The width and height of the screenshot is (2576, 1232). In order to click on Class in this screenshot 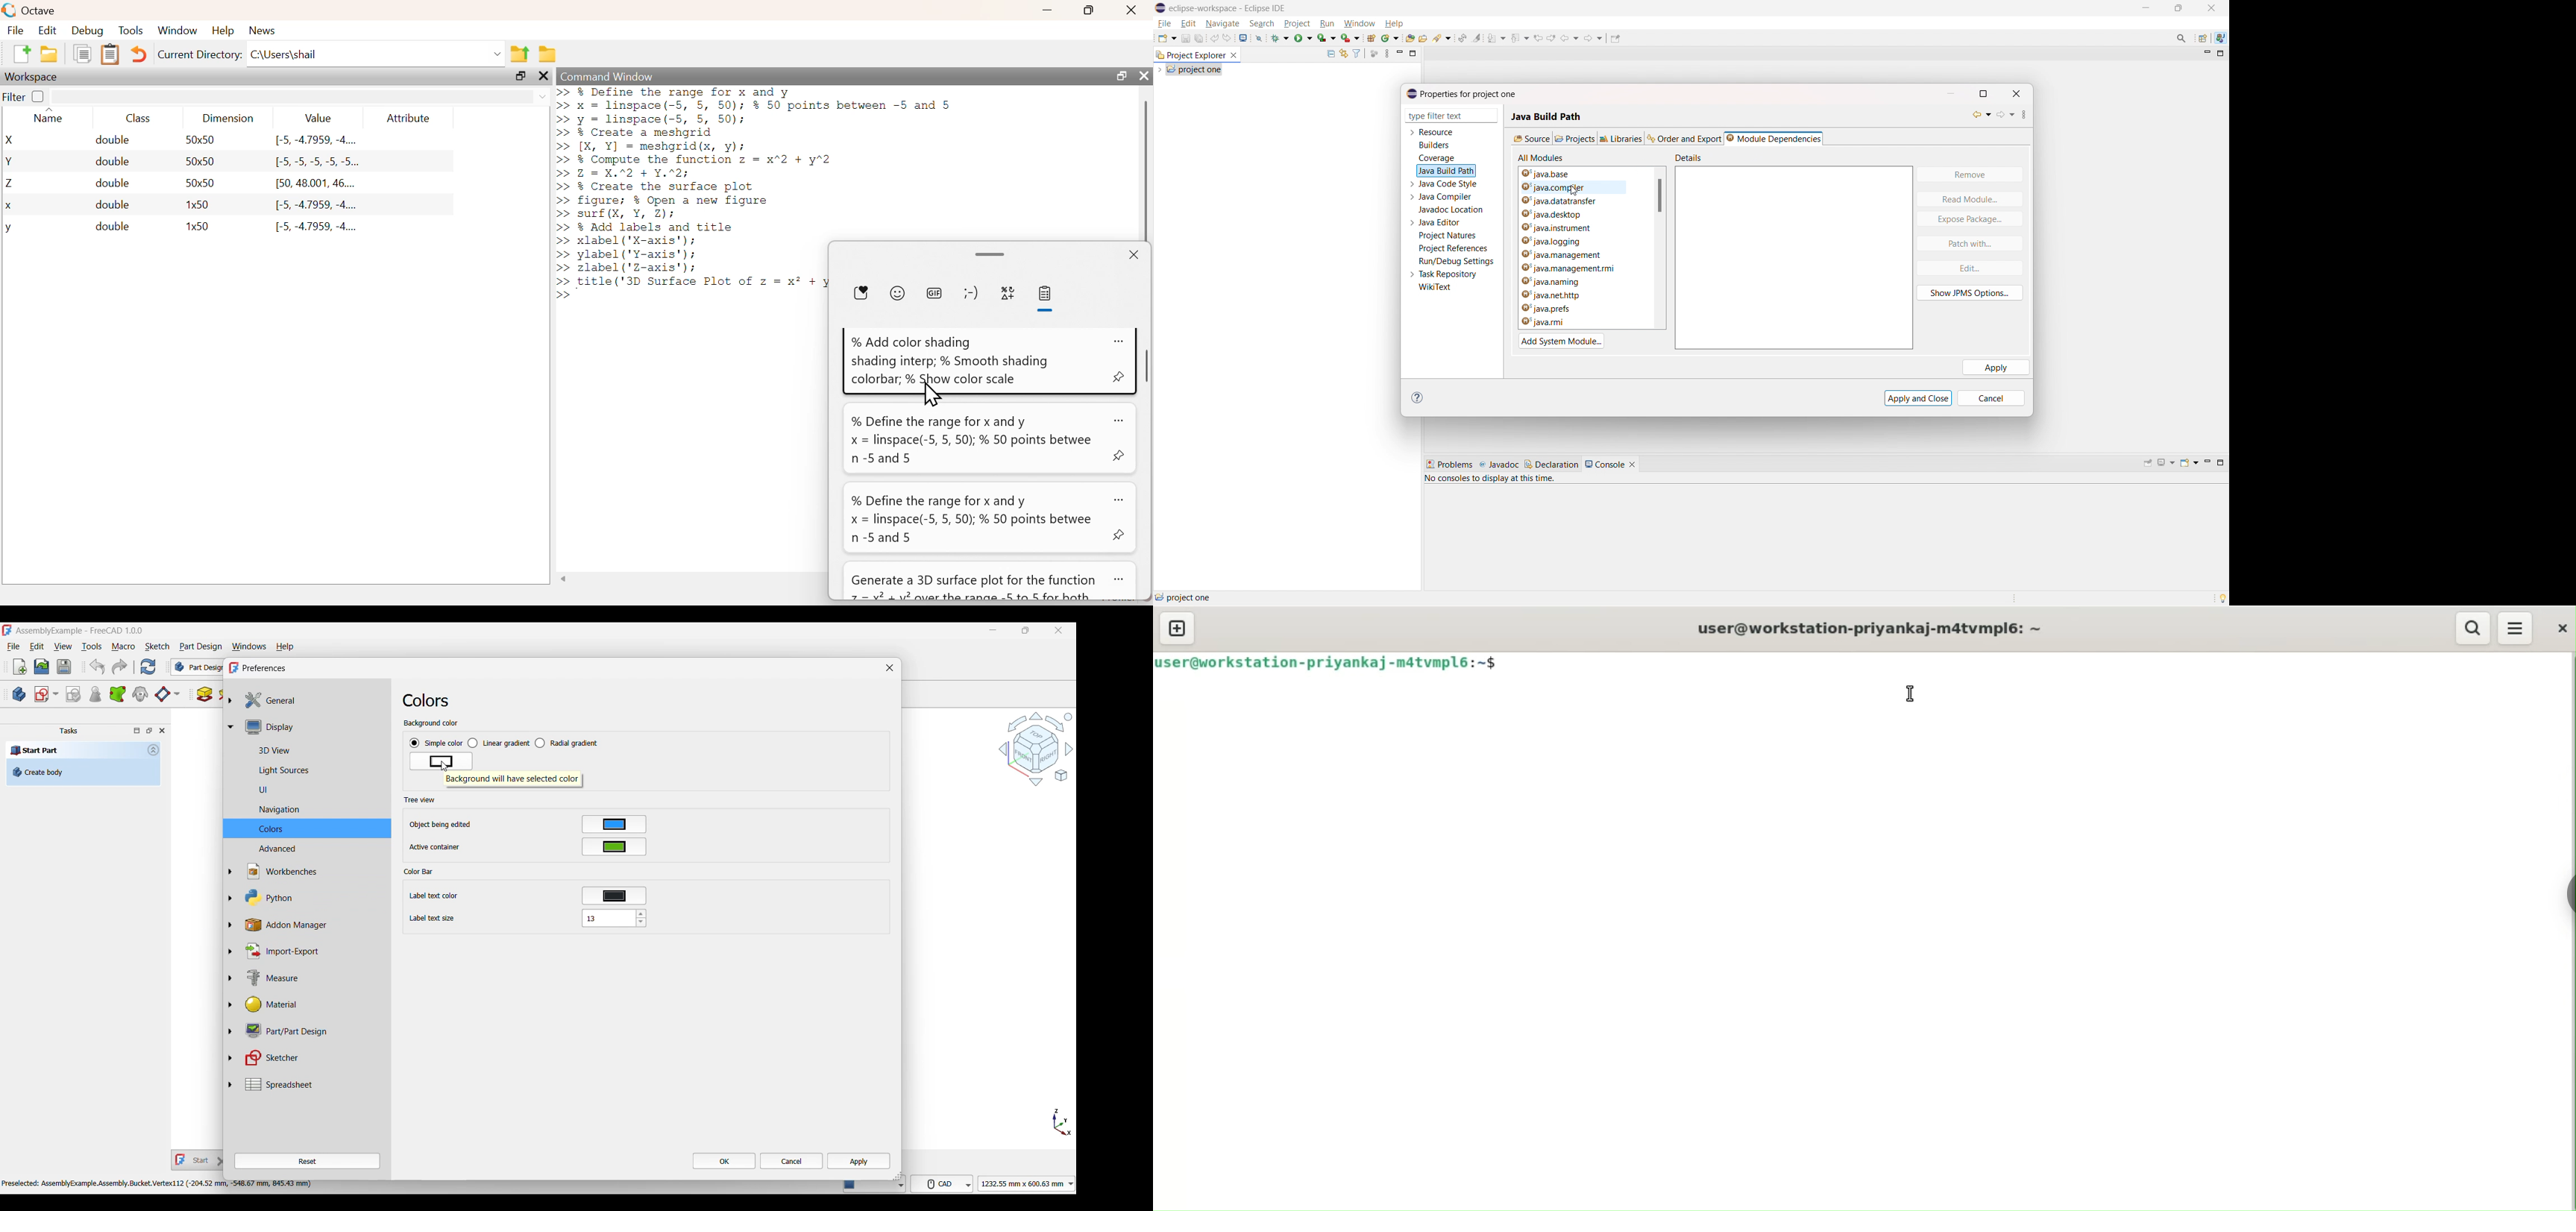, I will do `click(138, 118)`.